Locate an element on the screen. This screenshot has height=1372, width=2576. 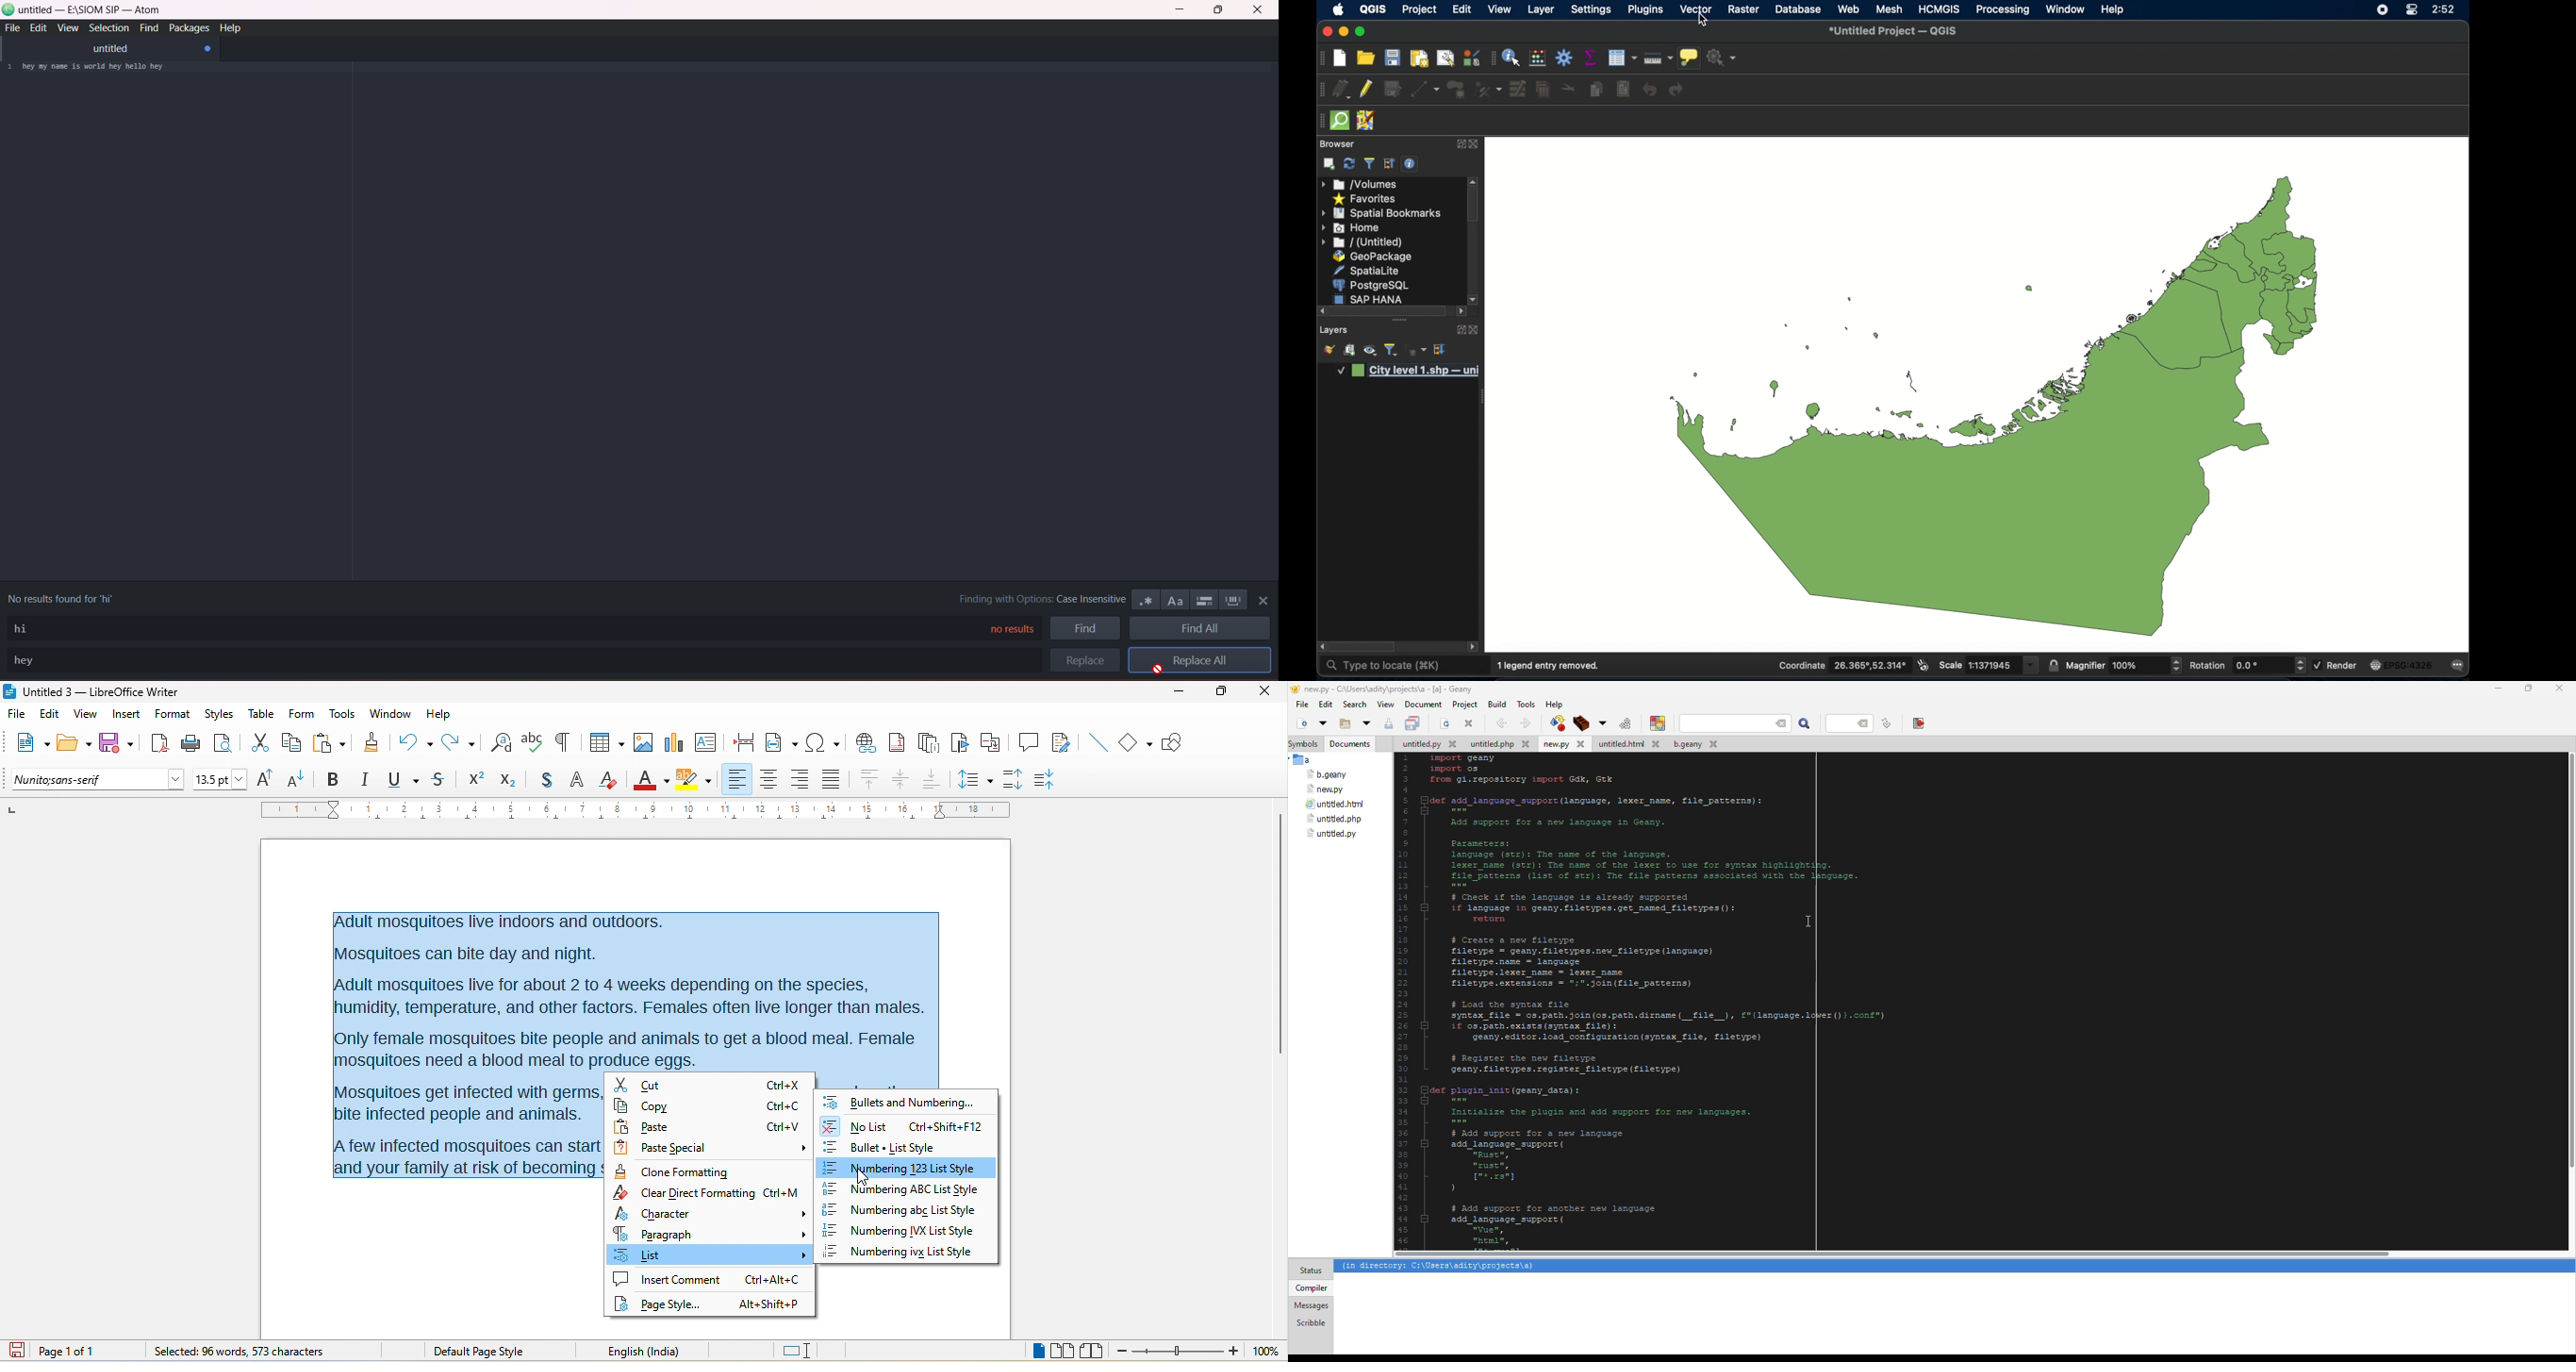
underline is located at coordinates (405, 780).